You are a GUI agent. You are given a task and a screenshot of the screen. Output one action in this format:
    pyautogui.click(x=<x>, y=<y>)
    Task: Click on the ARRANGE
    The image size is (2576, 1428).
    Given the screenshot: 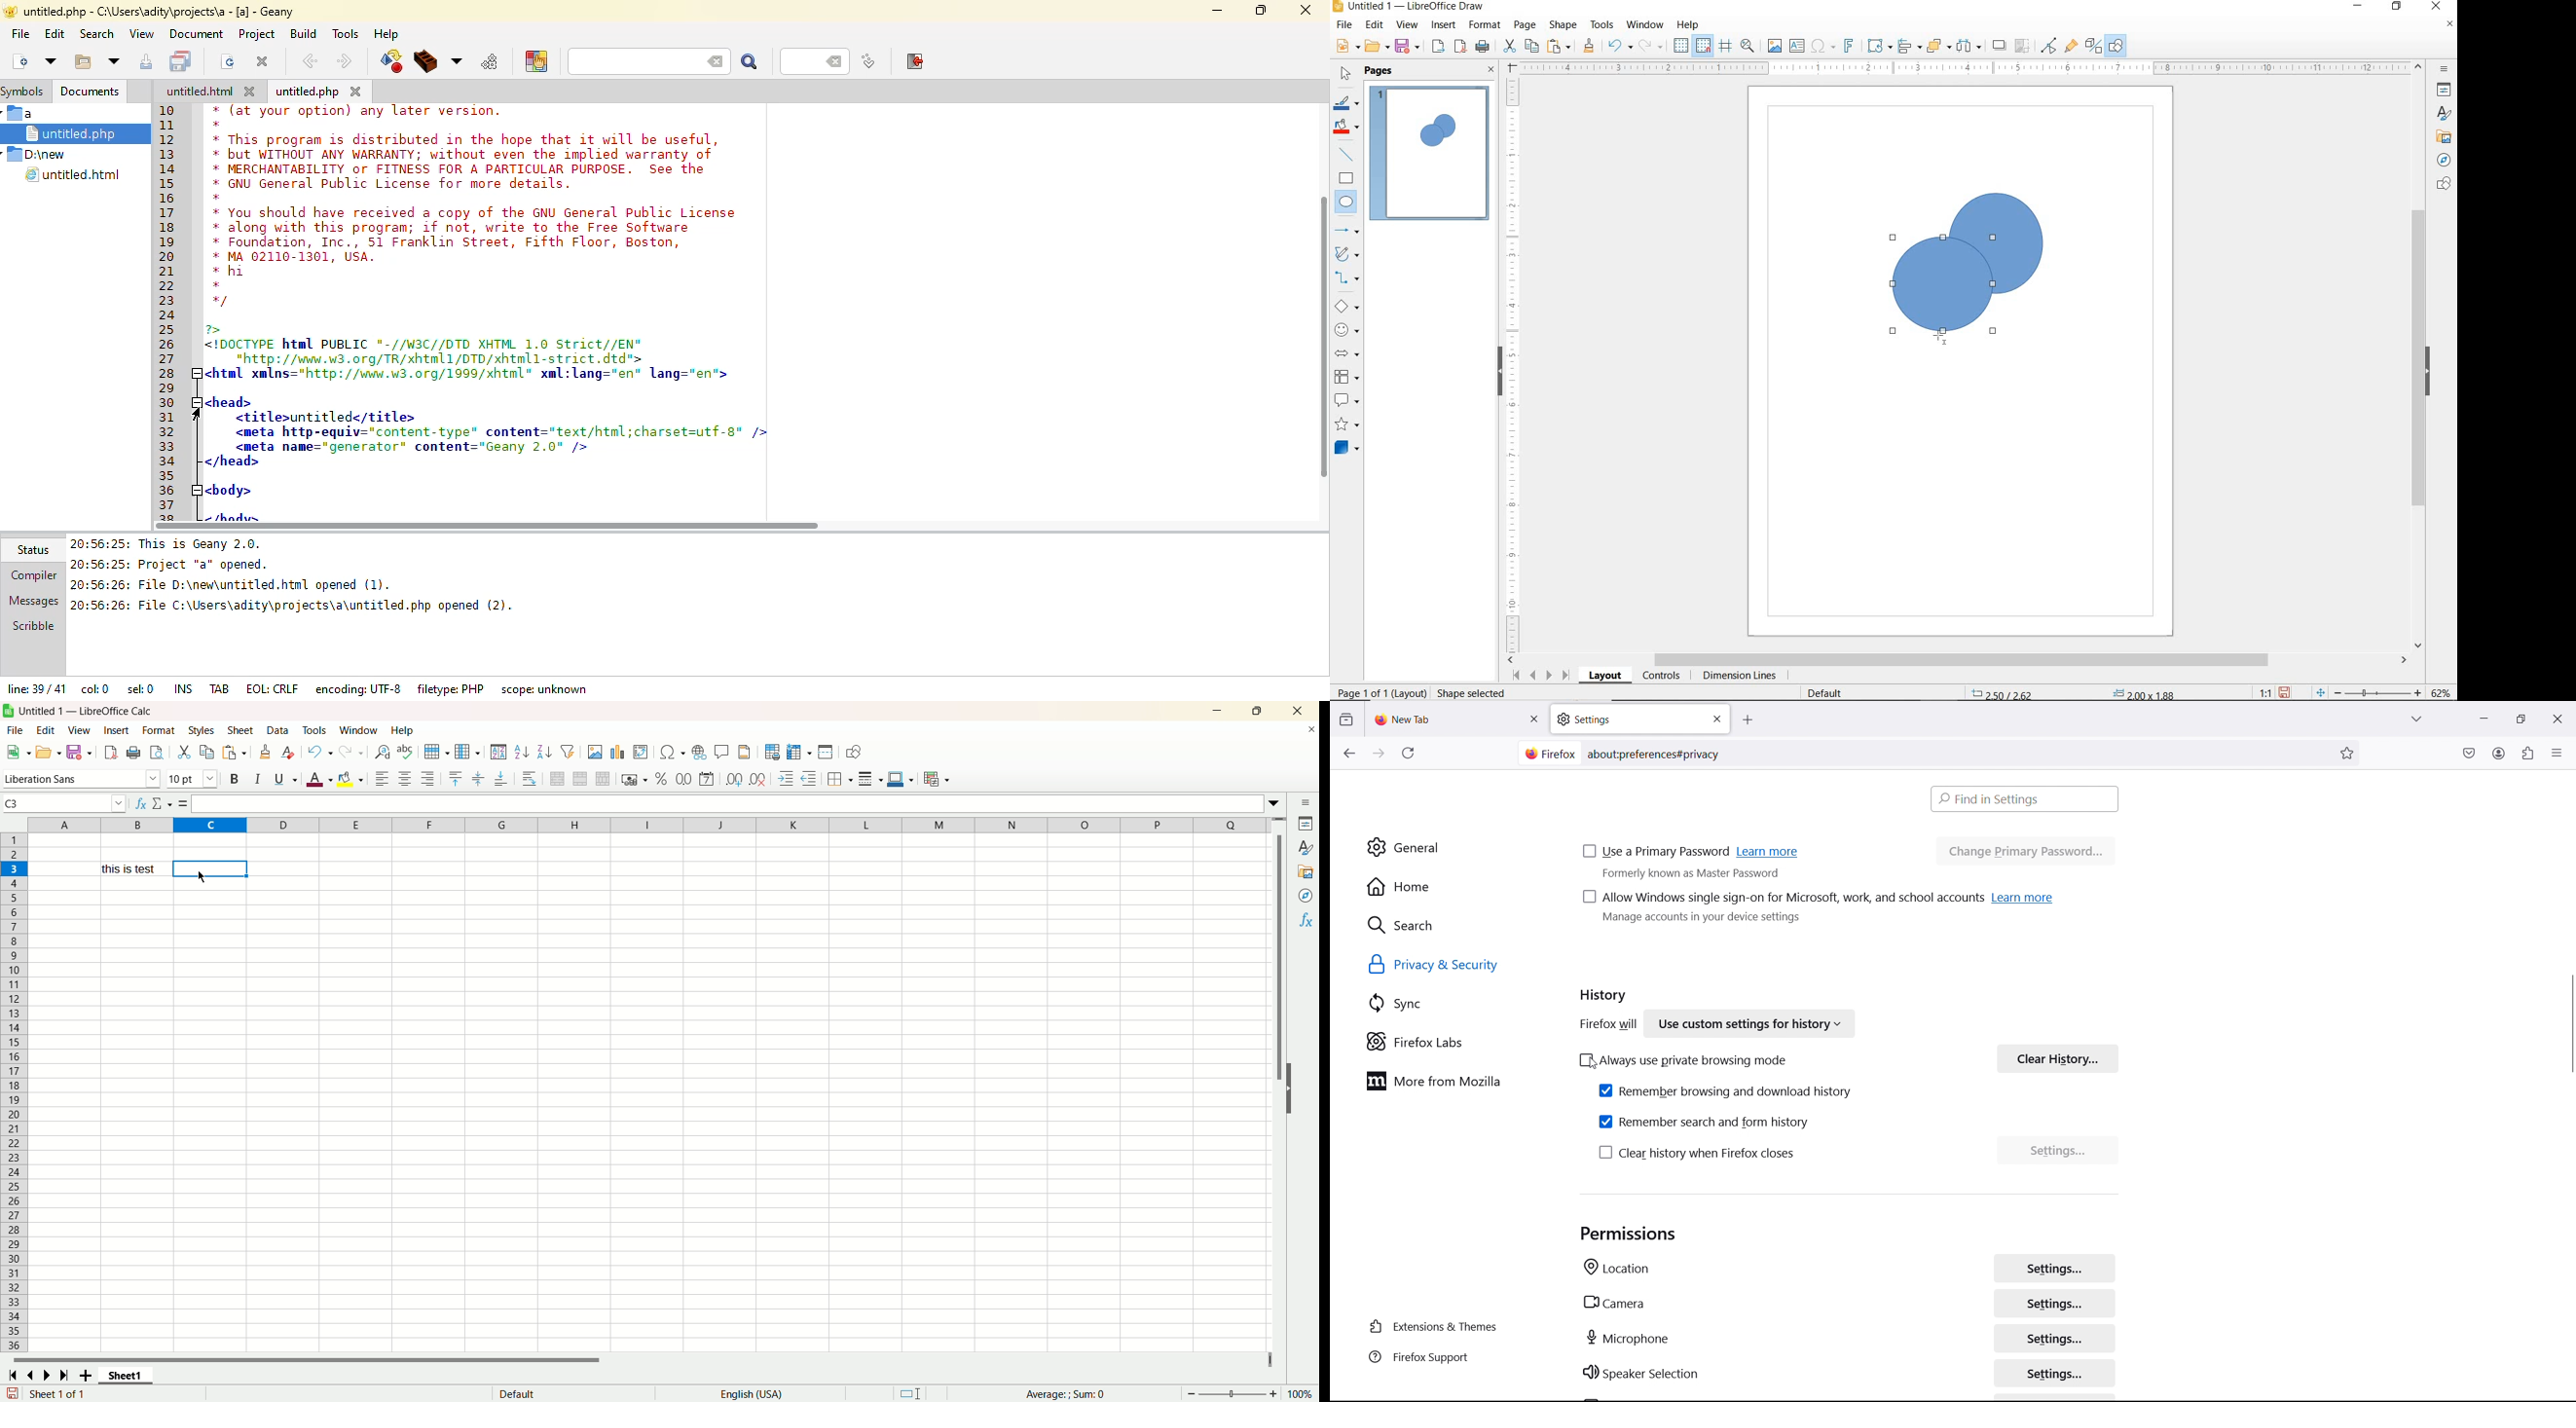 What is the action you would take?
    pyautogui.click(x=1939, y=46)
    